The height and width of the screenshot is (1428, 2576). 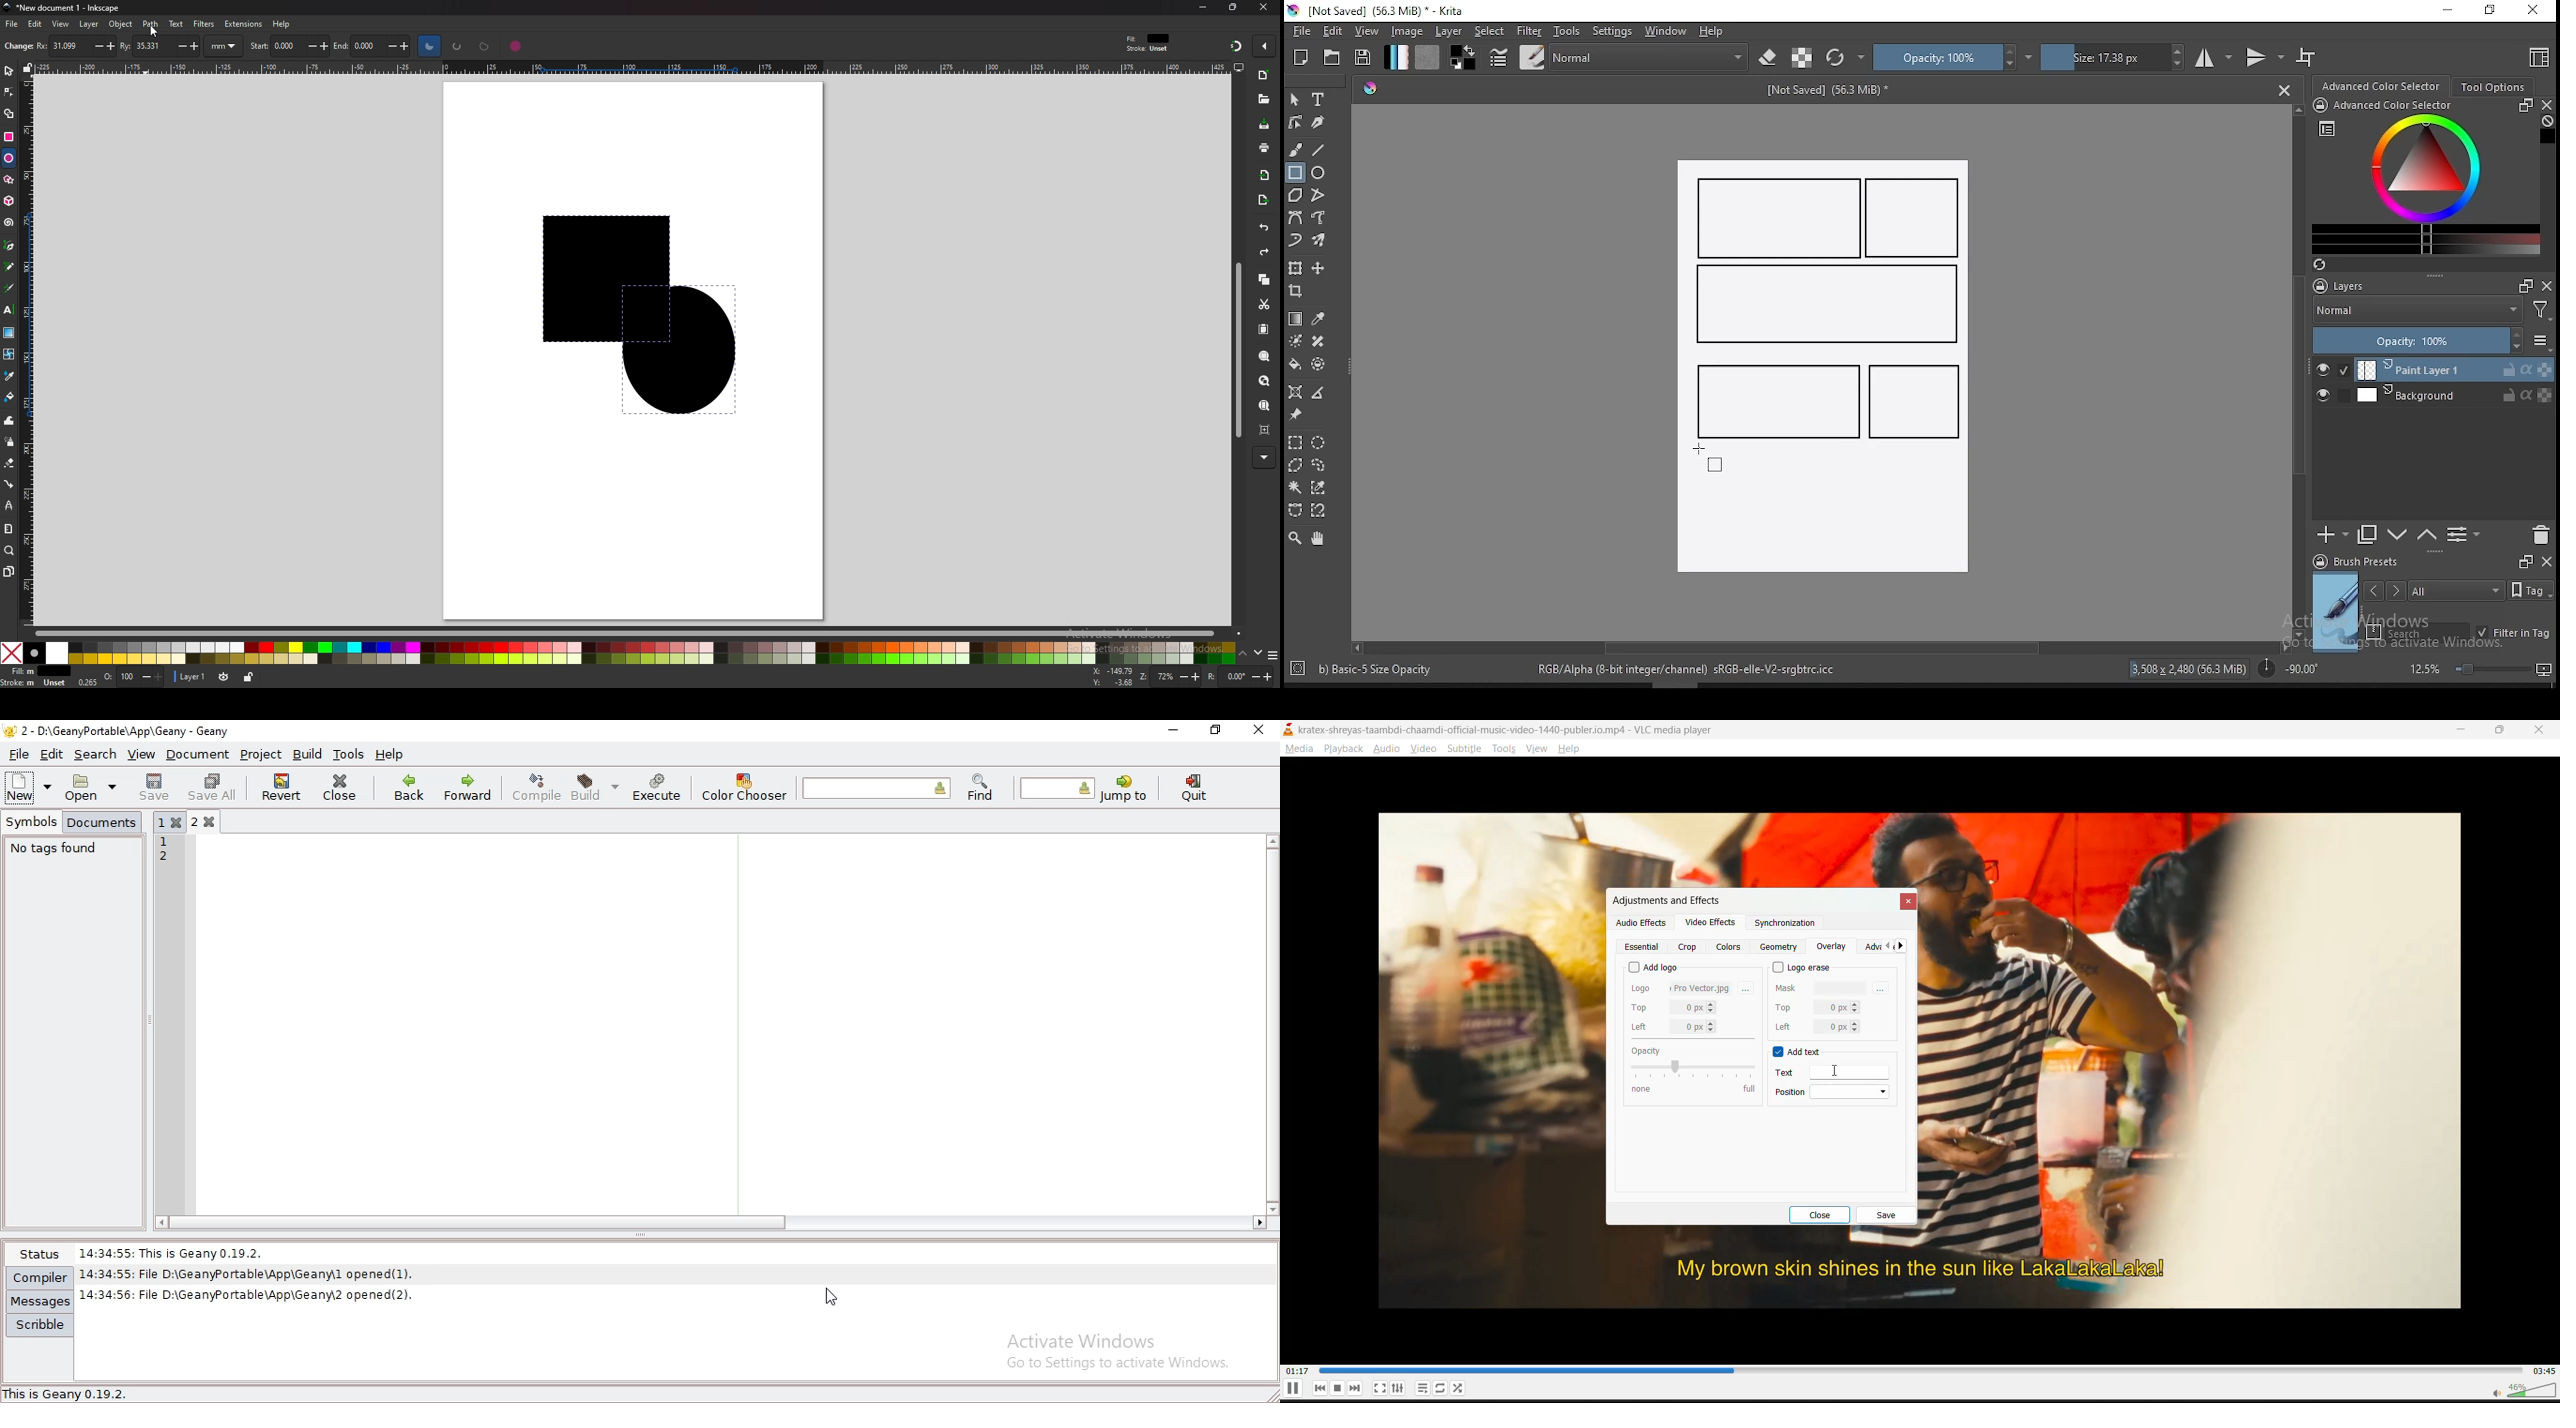 I want to click on edit, so click(x=53, y=753).